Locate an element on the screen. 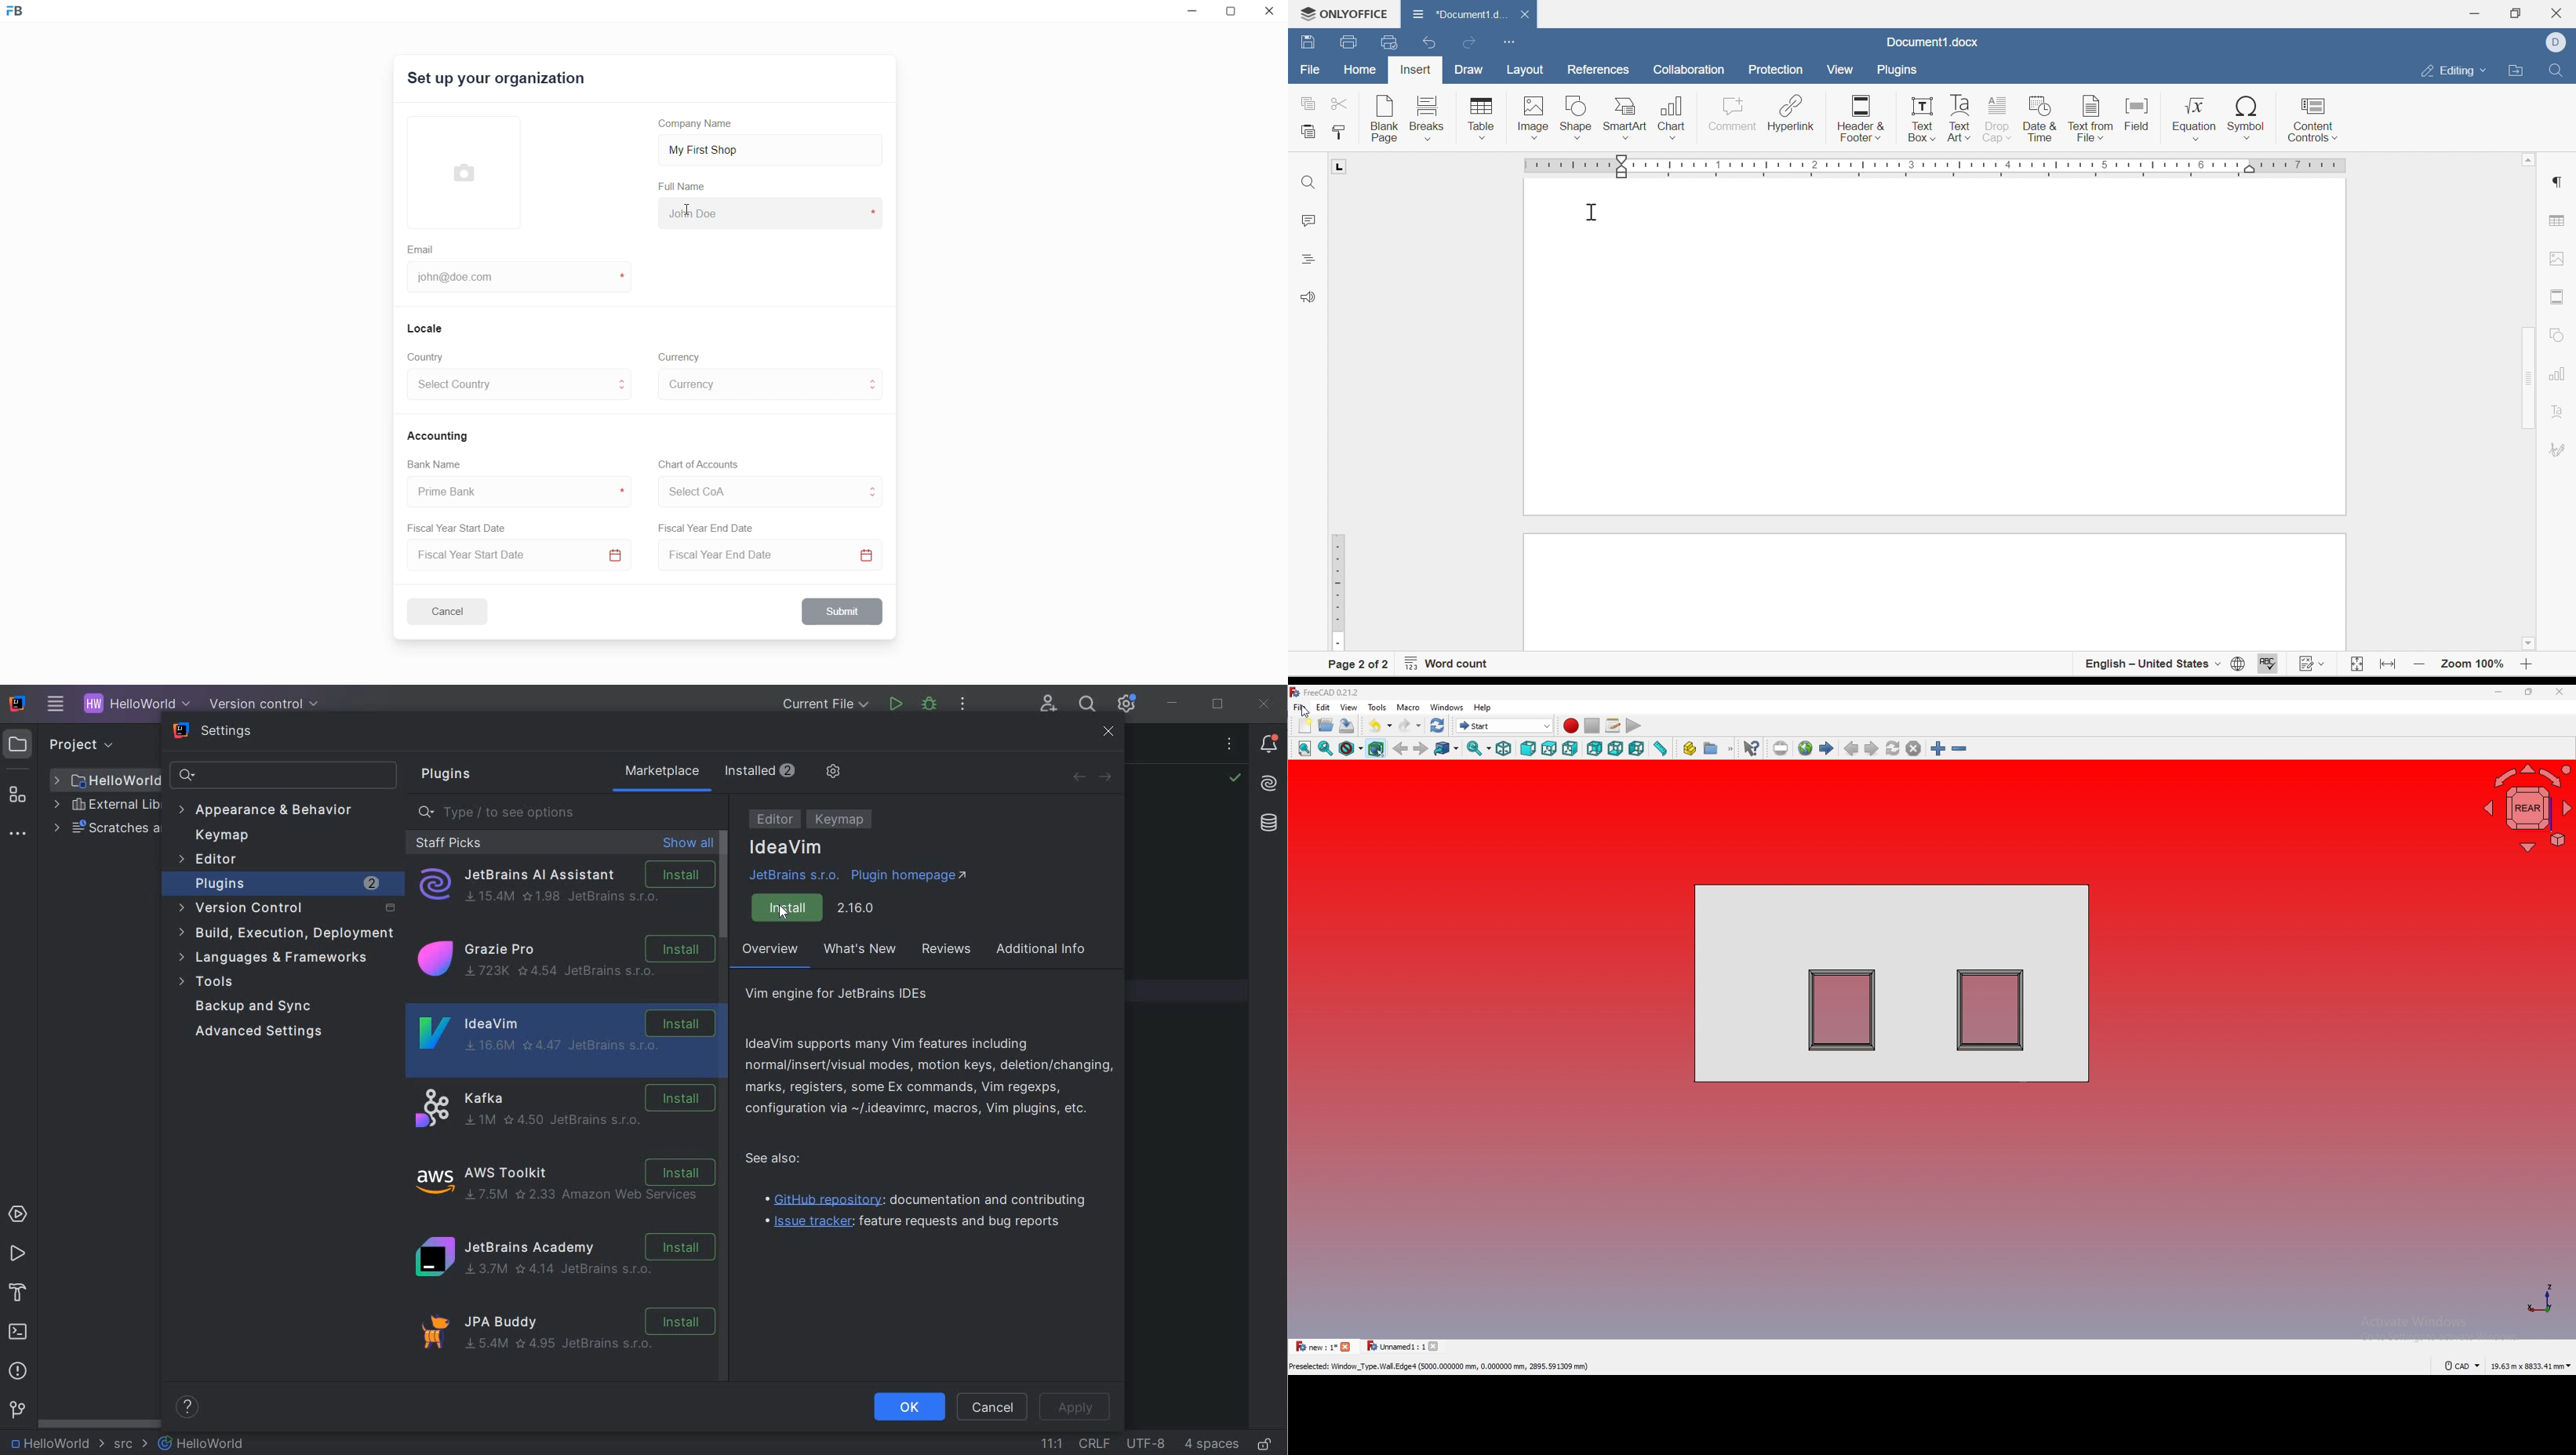 The width and height of the screenshot is (2576, 1456). windows is located at coordinates (1447, 708).